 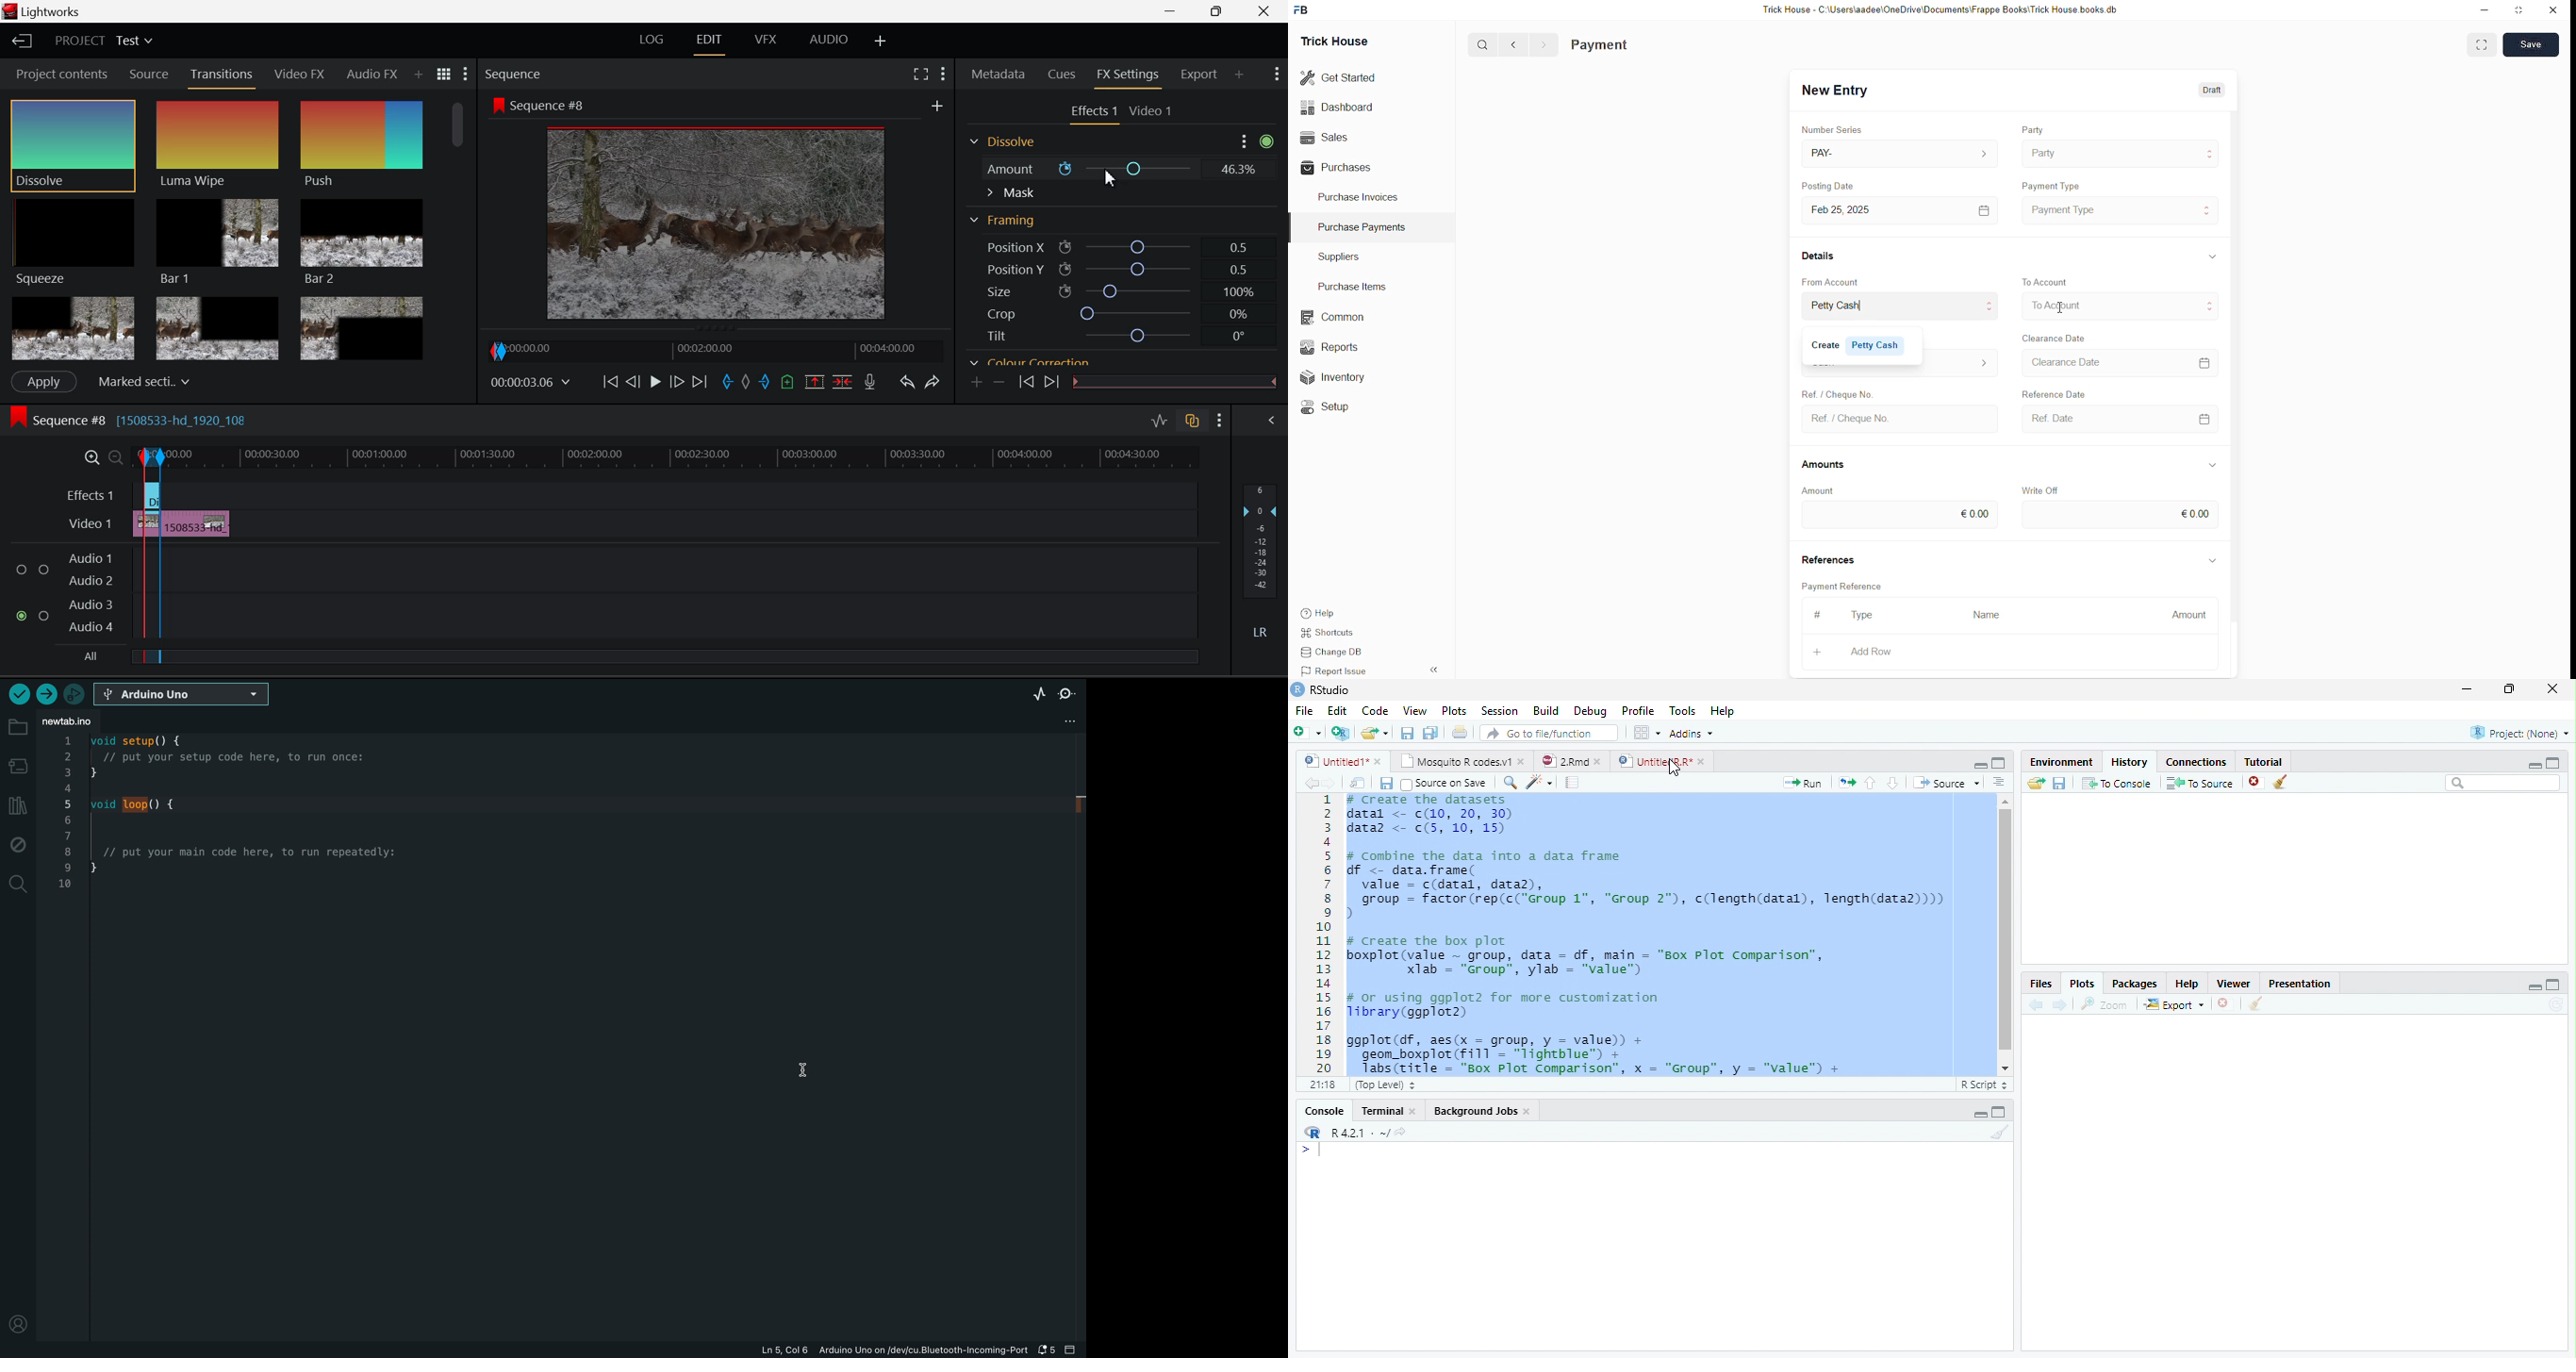 What do you see at coordinates (1991, 614) in the screenshot?
I see `Name` at bounding box center [1991, 614].